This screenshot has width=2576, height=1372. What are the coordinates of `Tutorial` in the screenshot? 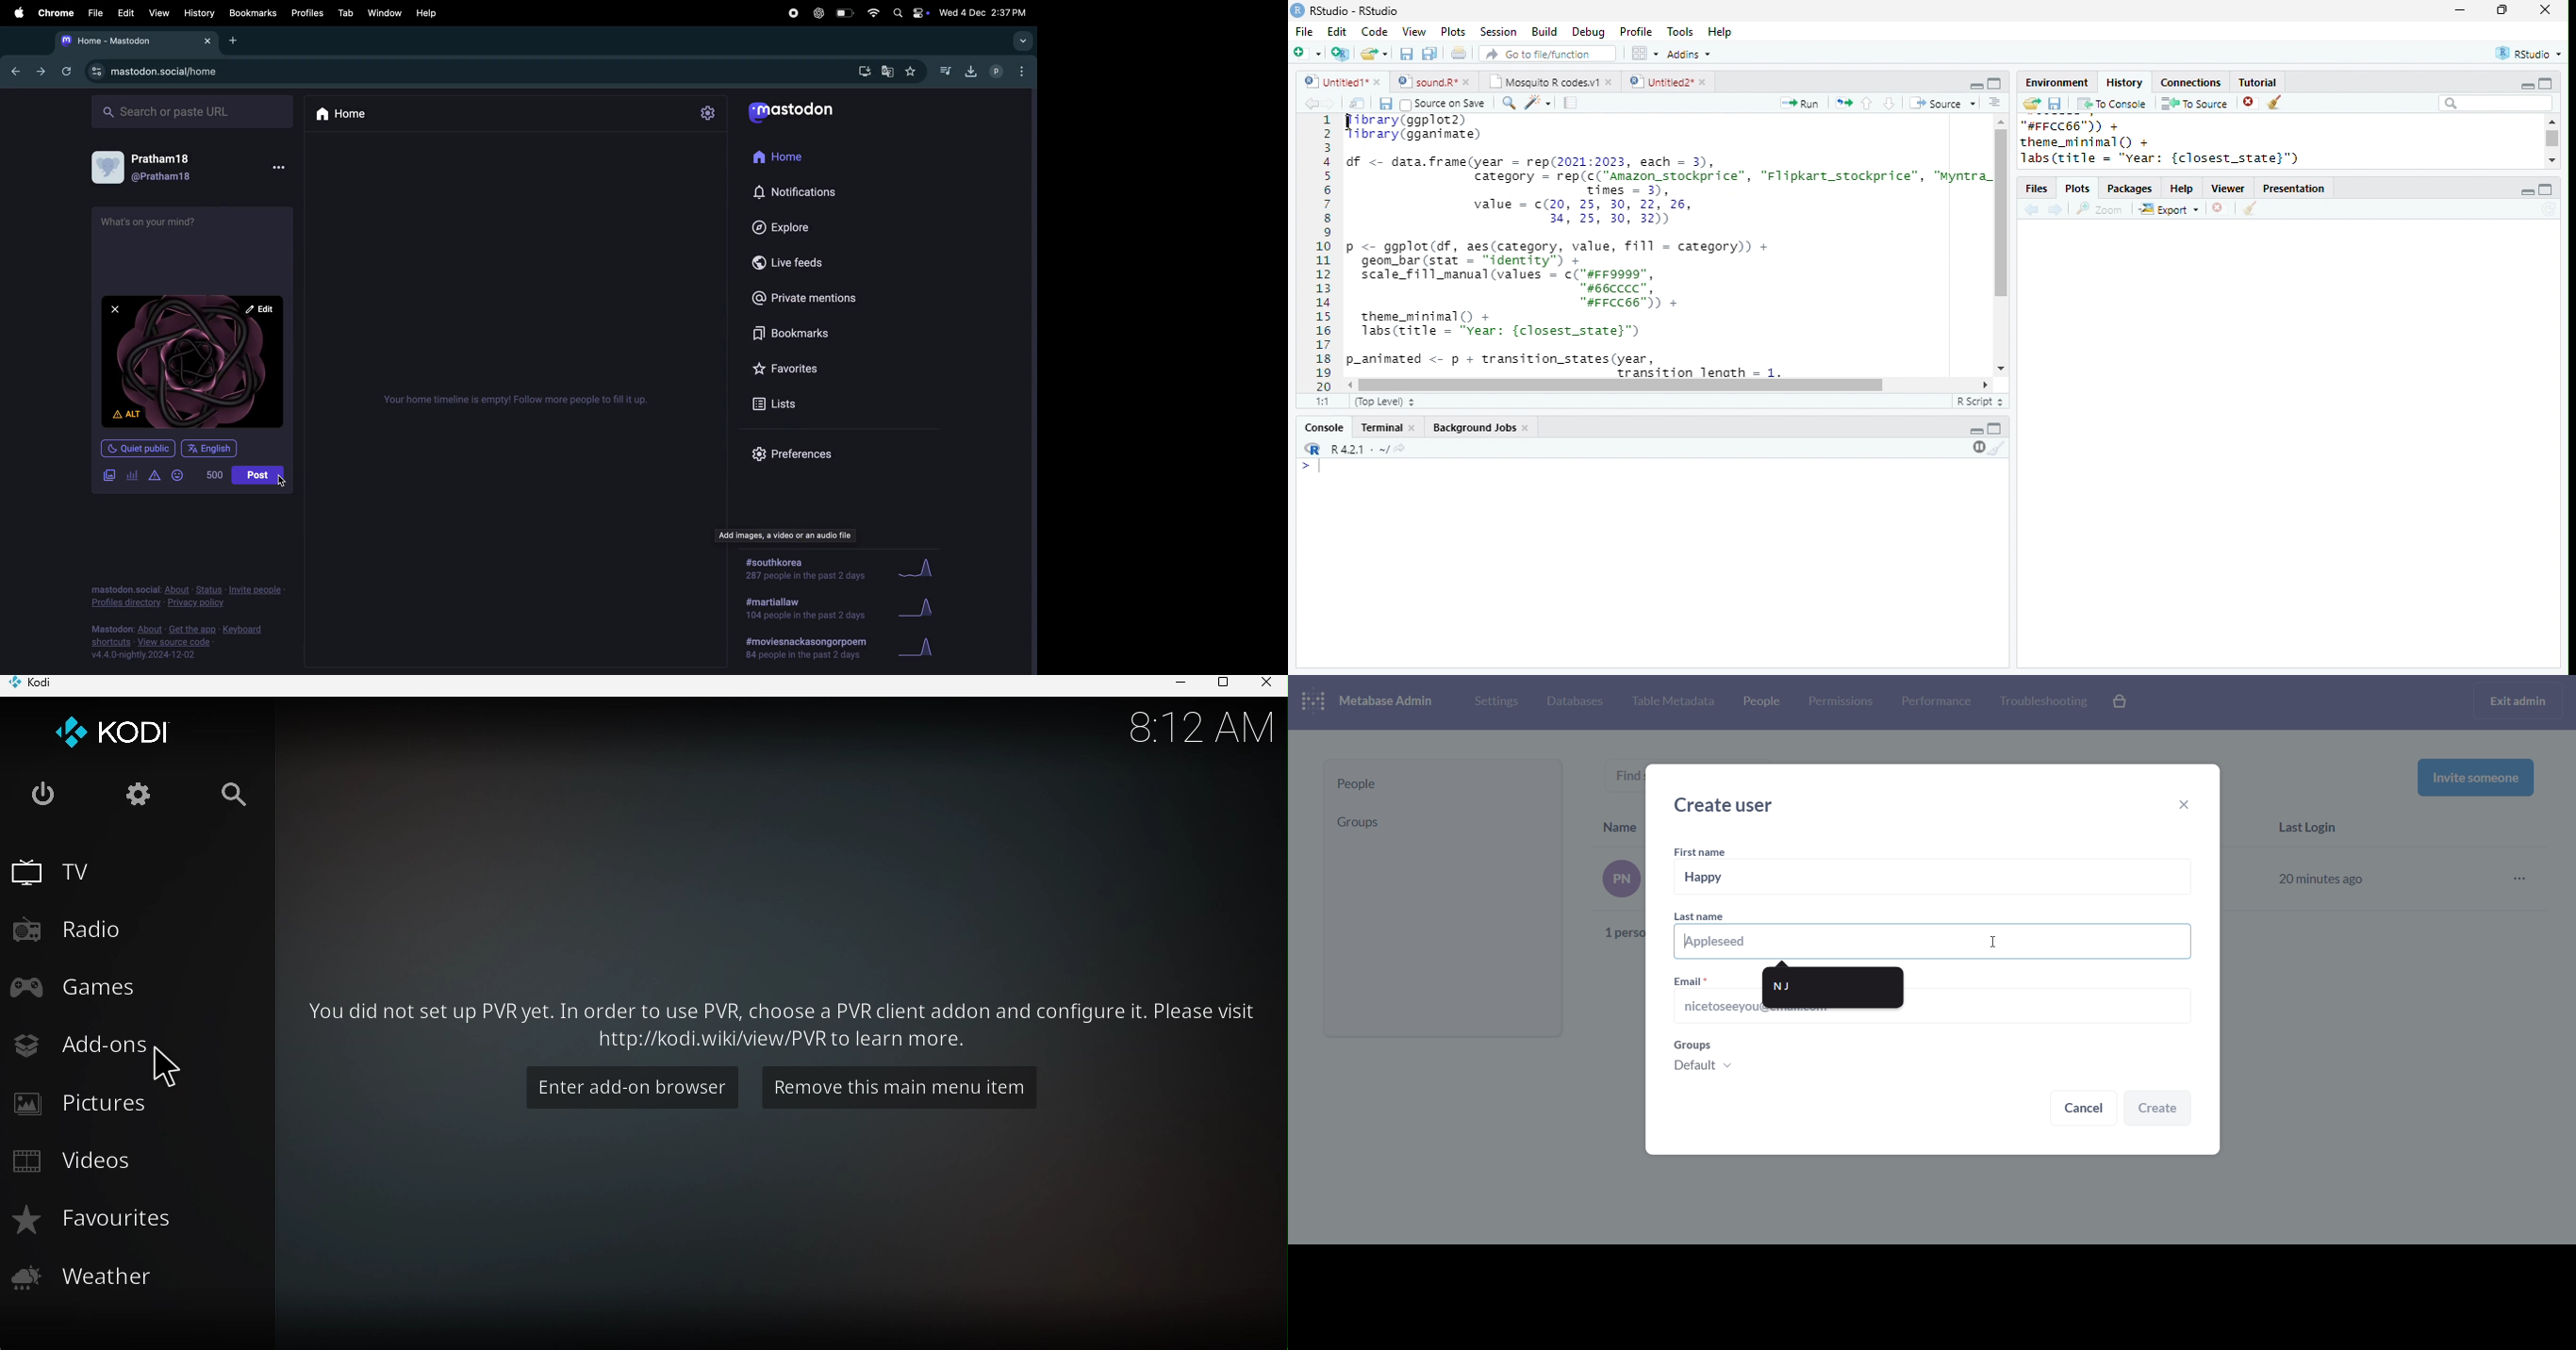 It's located at (2258, 83).